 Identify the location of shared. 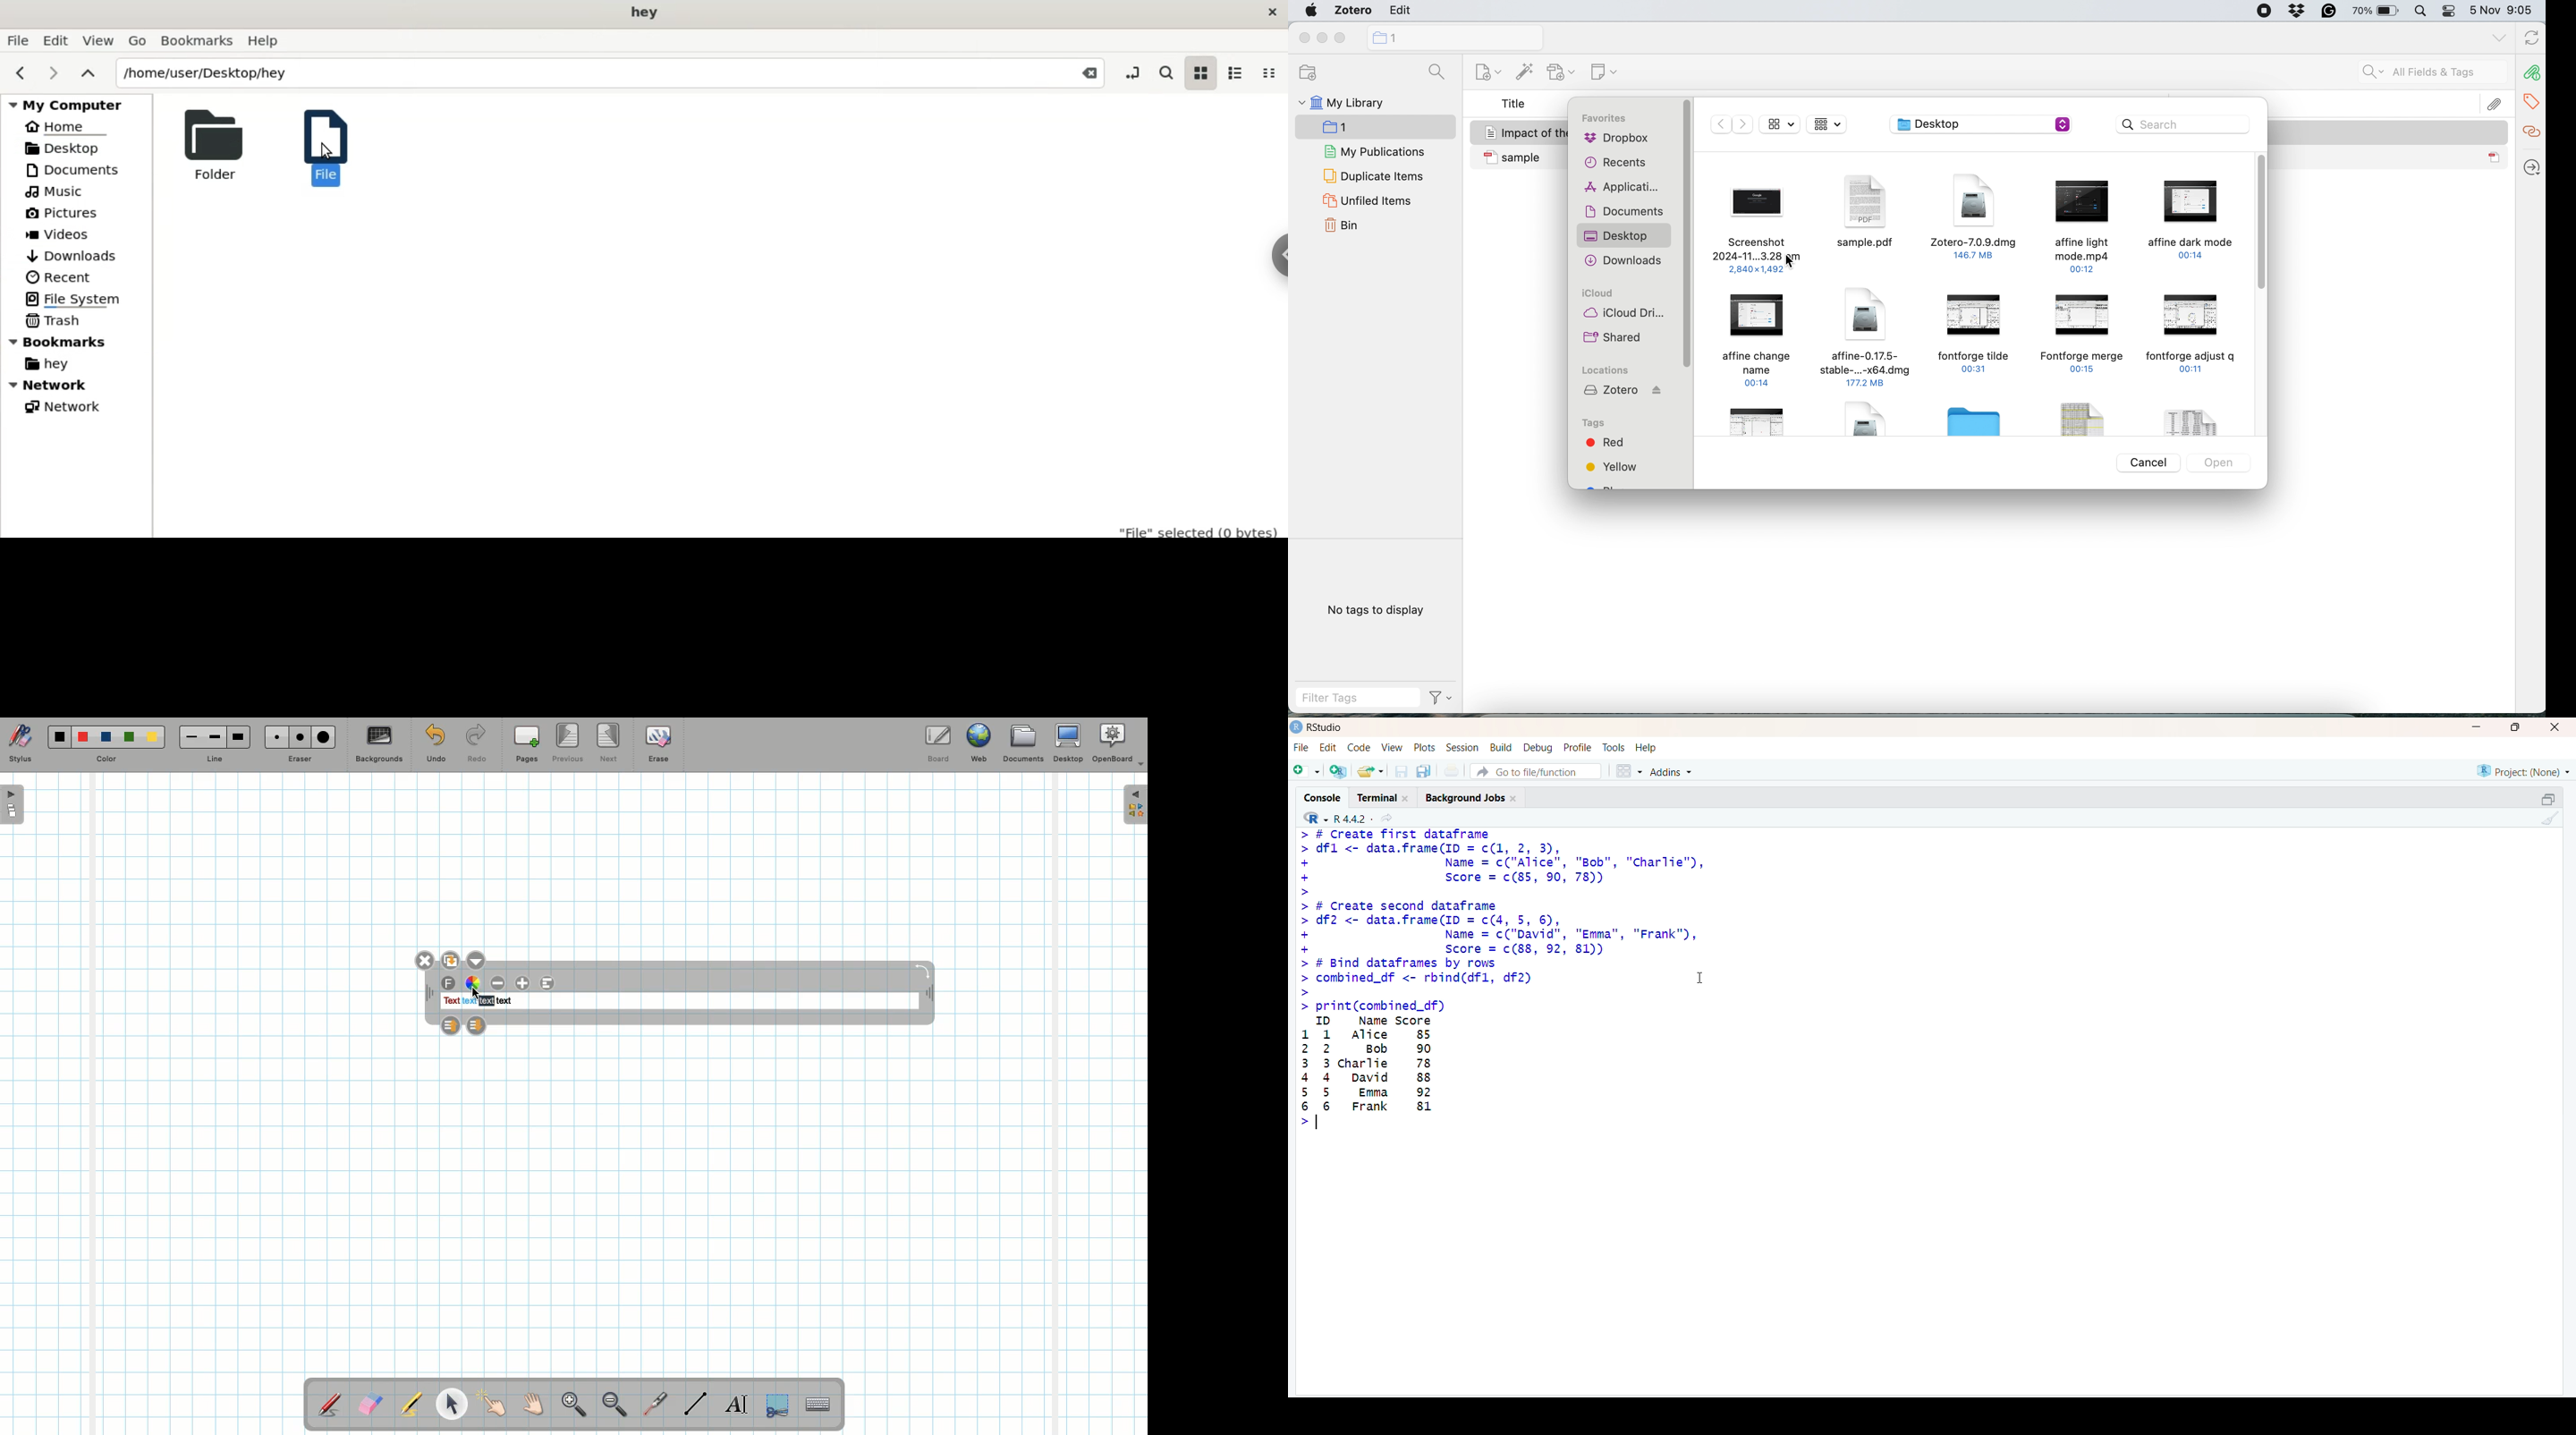
(1615, 338).